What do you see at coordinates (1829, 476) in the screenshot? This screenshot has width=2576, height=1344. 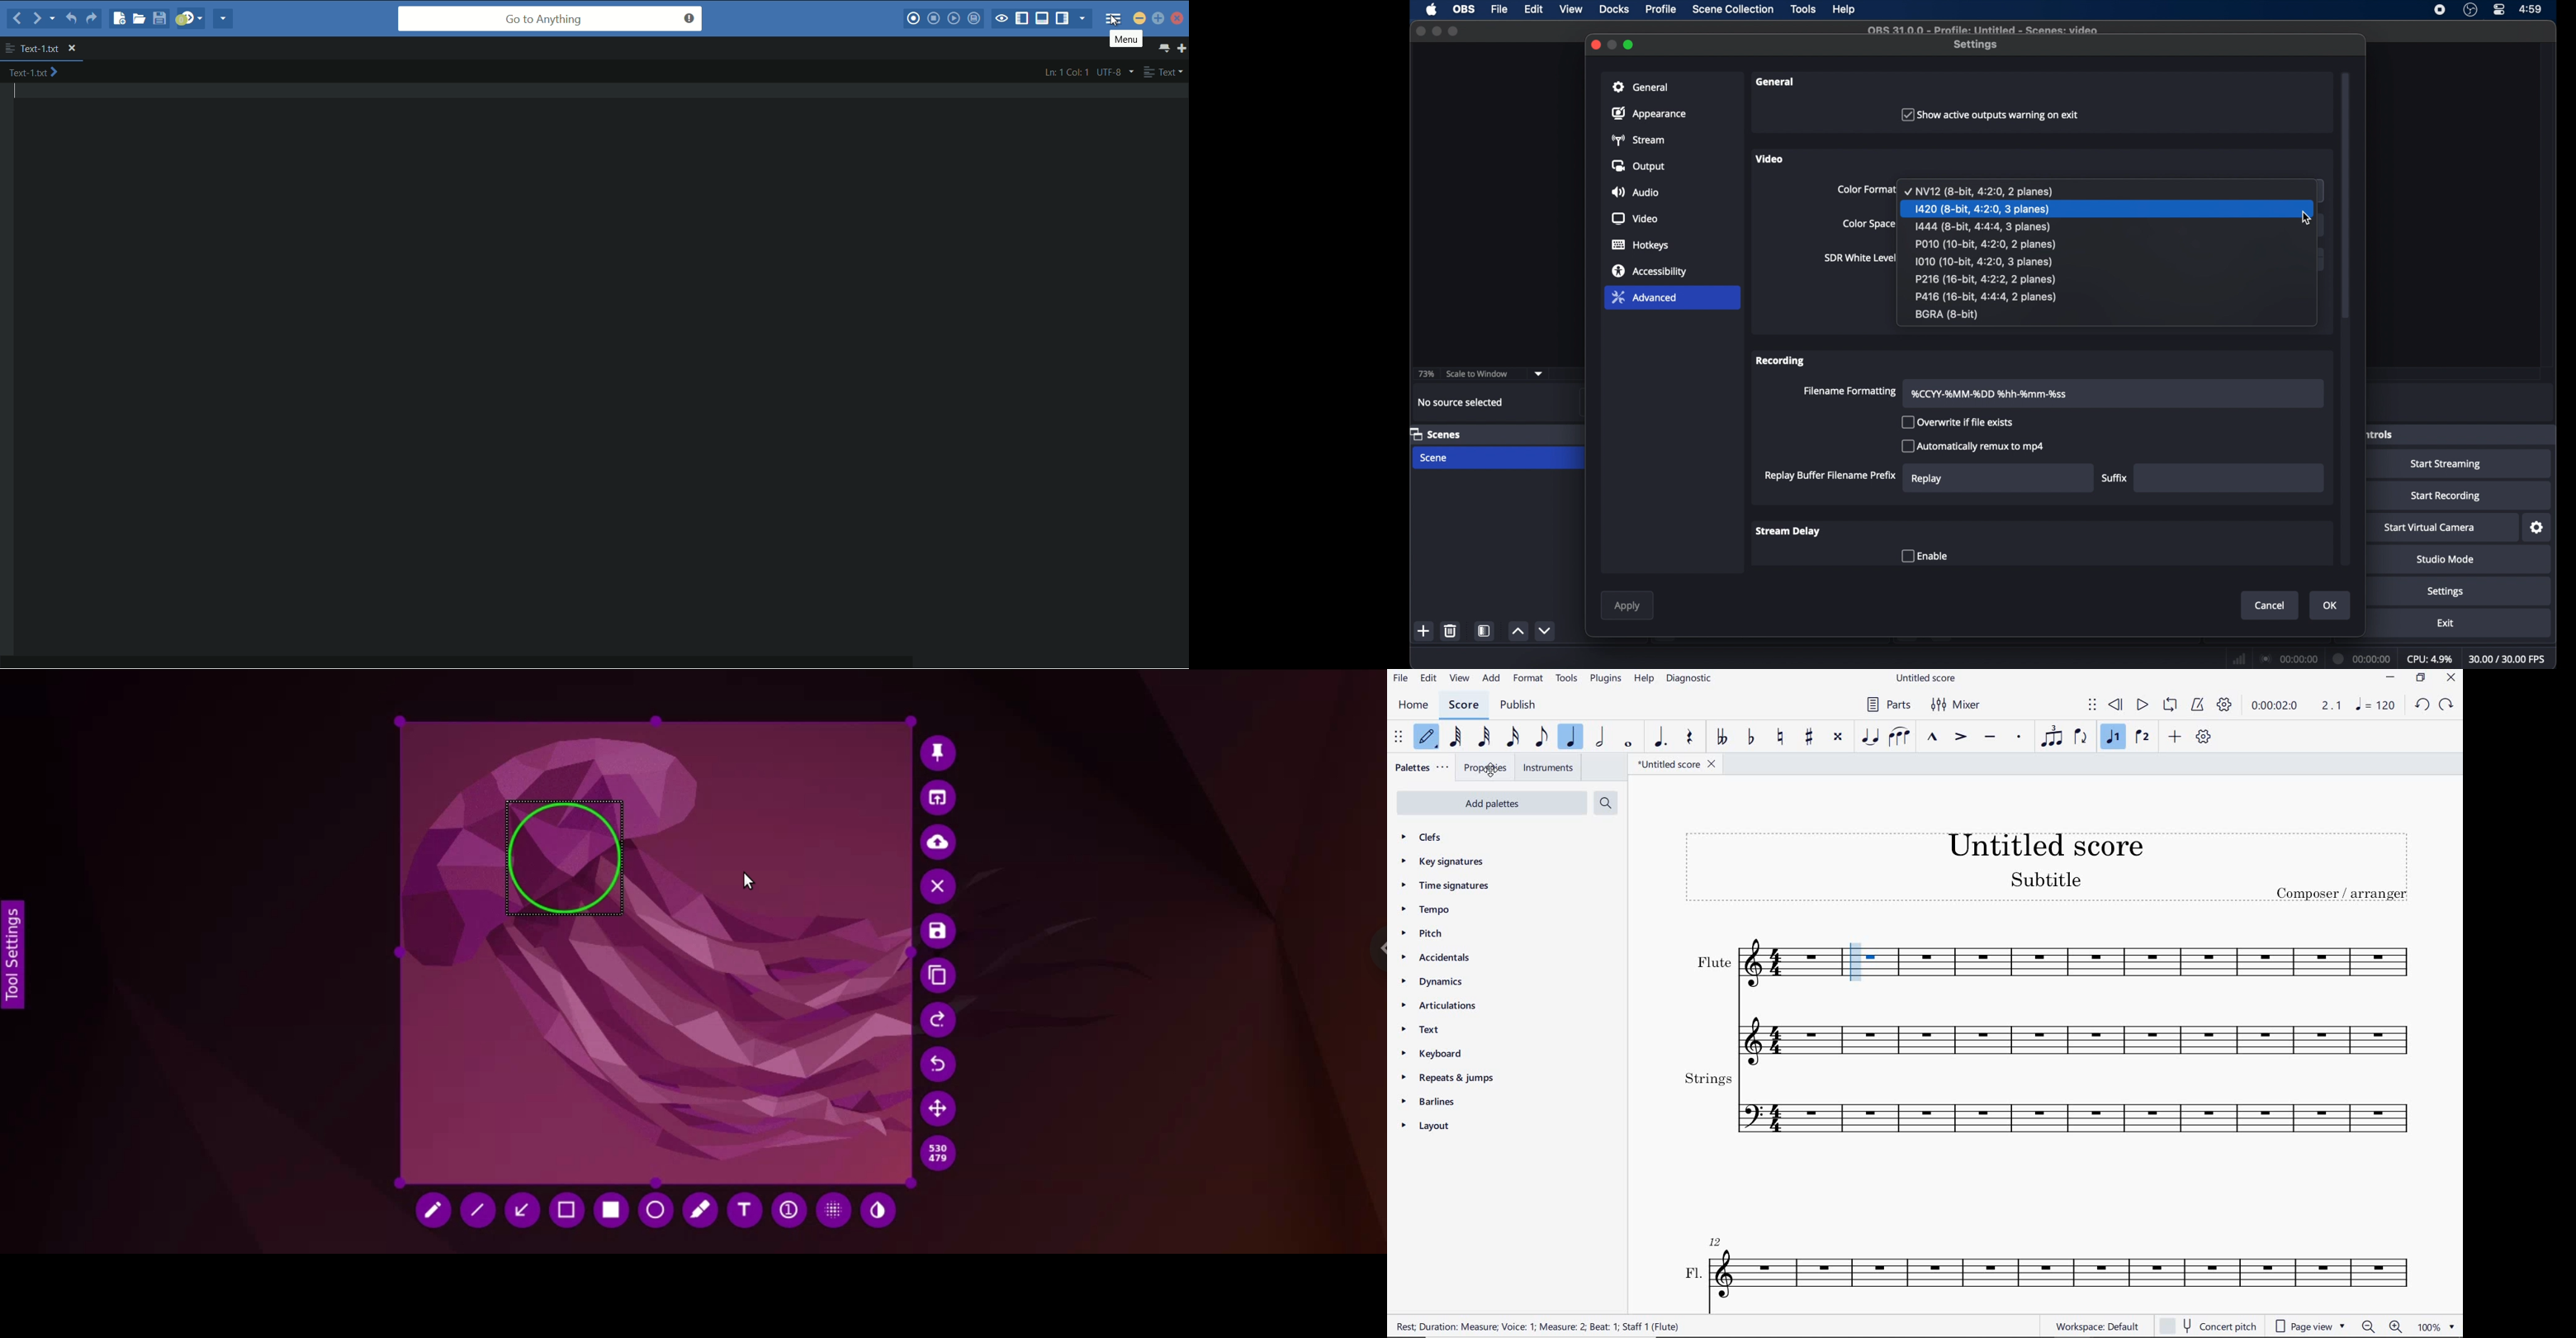 I see `replay buffer filename prefix` at bounding box center [1829, 476].